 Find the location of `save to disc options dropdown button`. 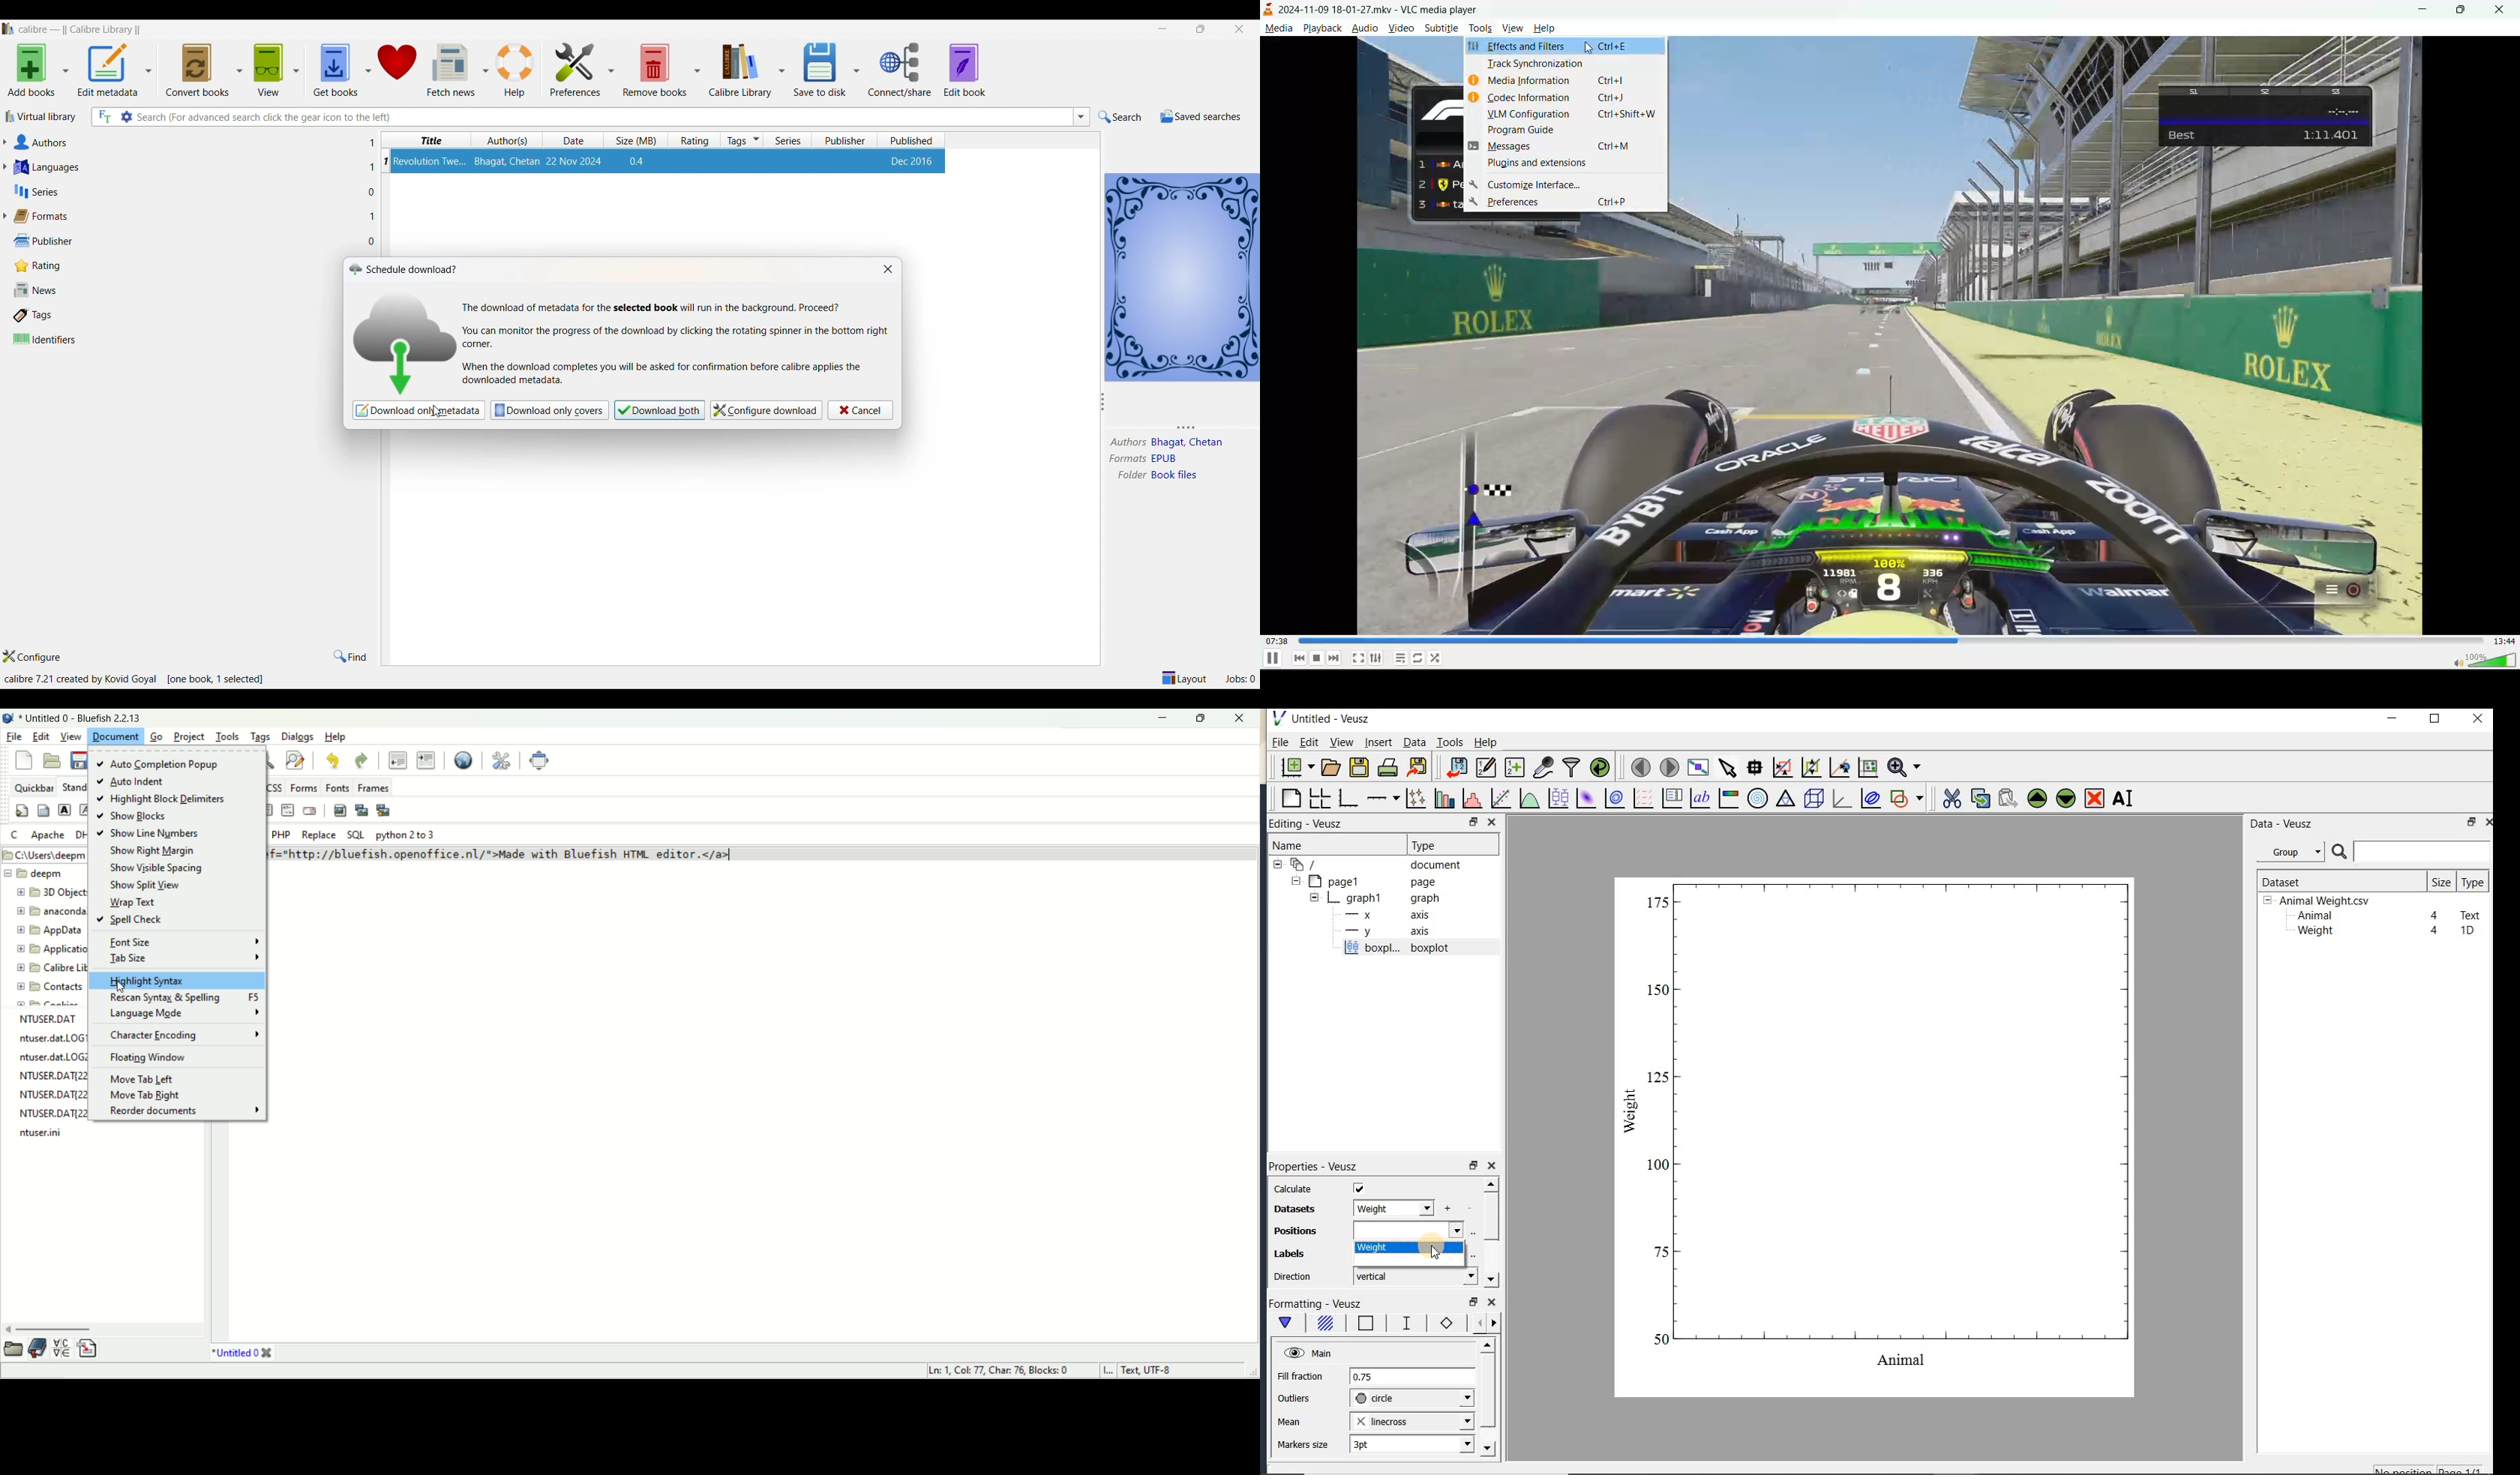

save to disc options dropdown button is located at coordinates (857, 70).